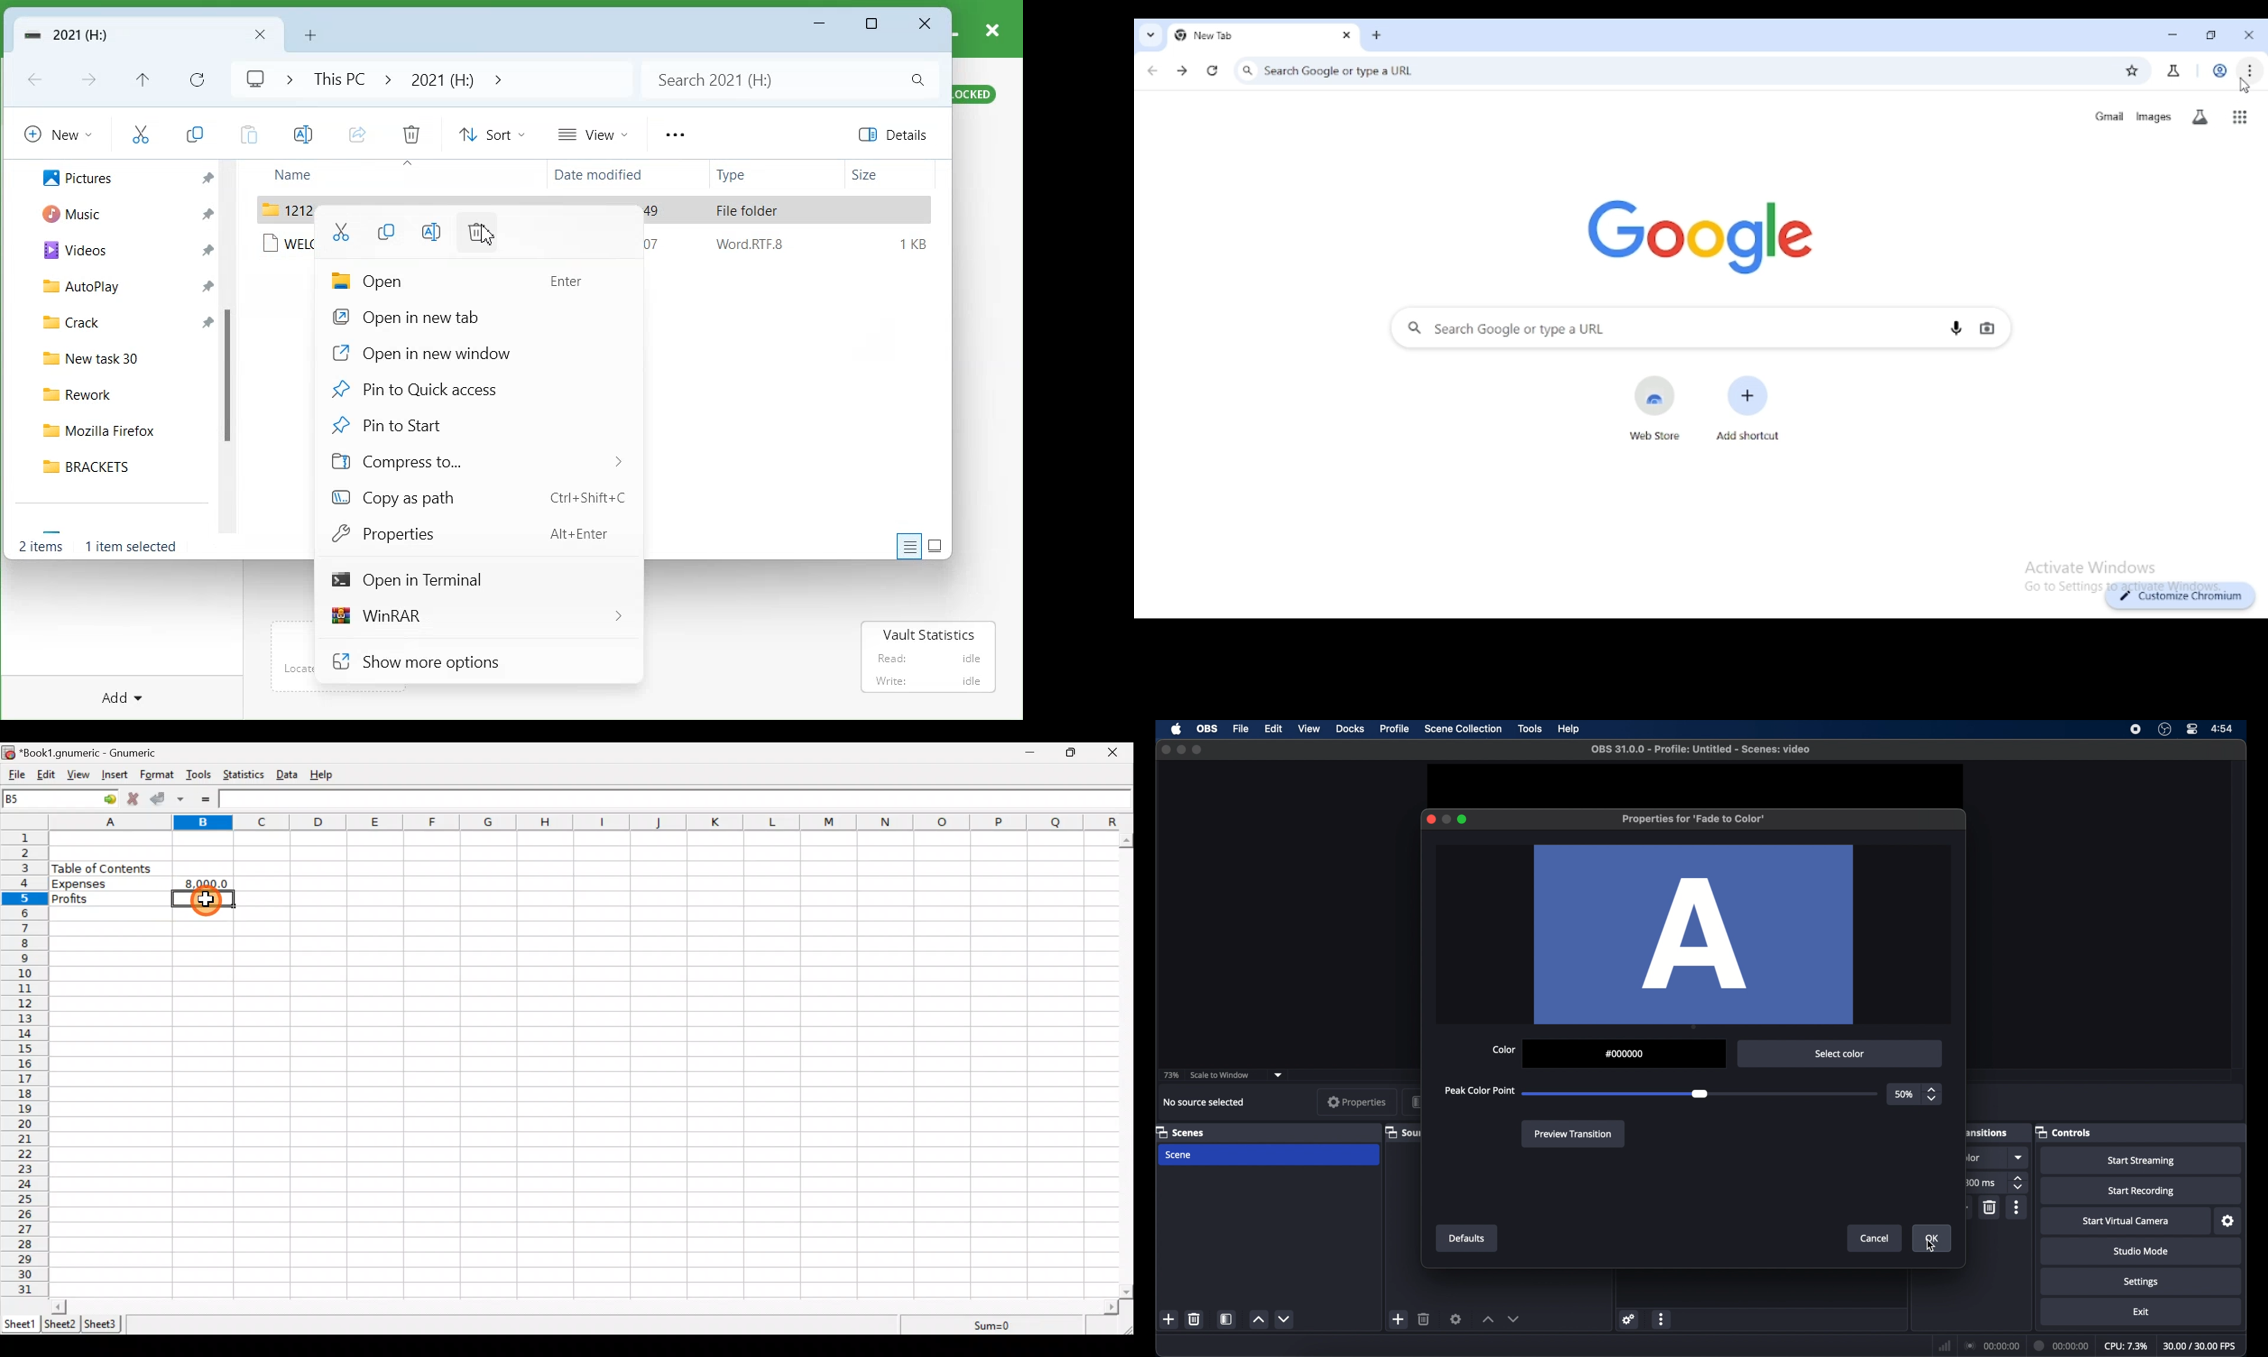 The image size is (2268, 1372). I want to click on Sheet 1, so click(20, 1324).